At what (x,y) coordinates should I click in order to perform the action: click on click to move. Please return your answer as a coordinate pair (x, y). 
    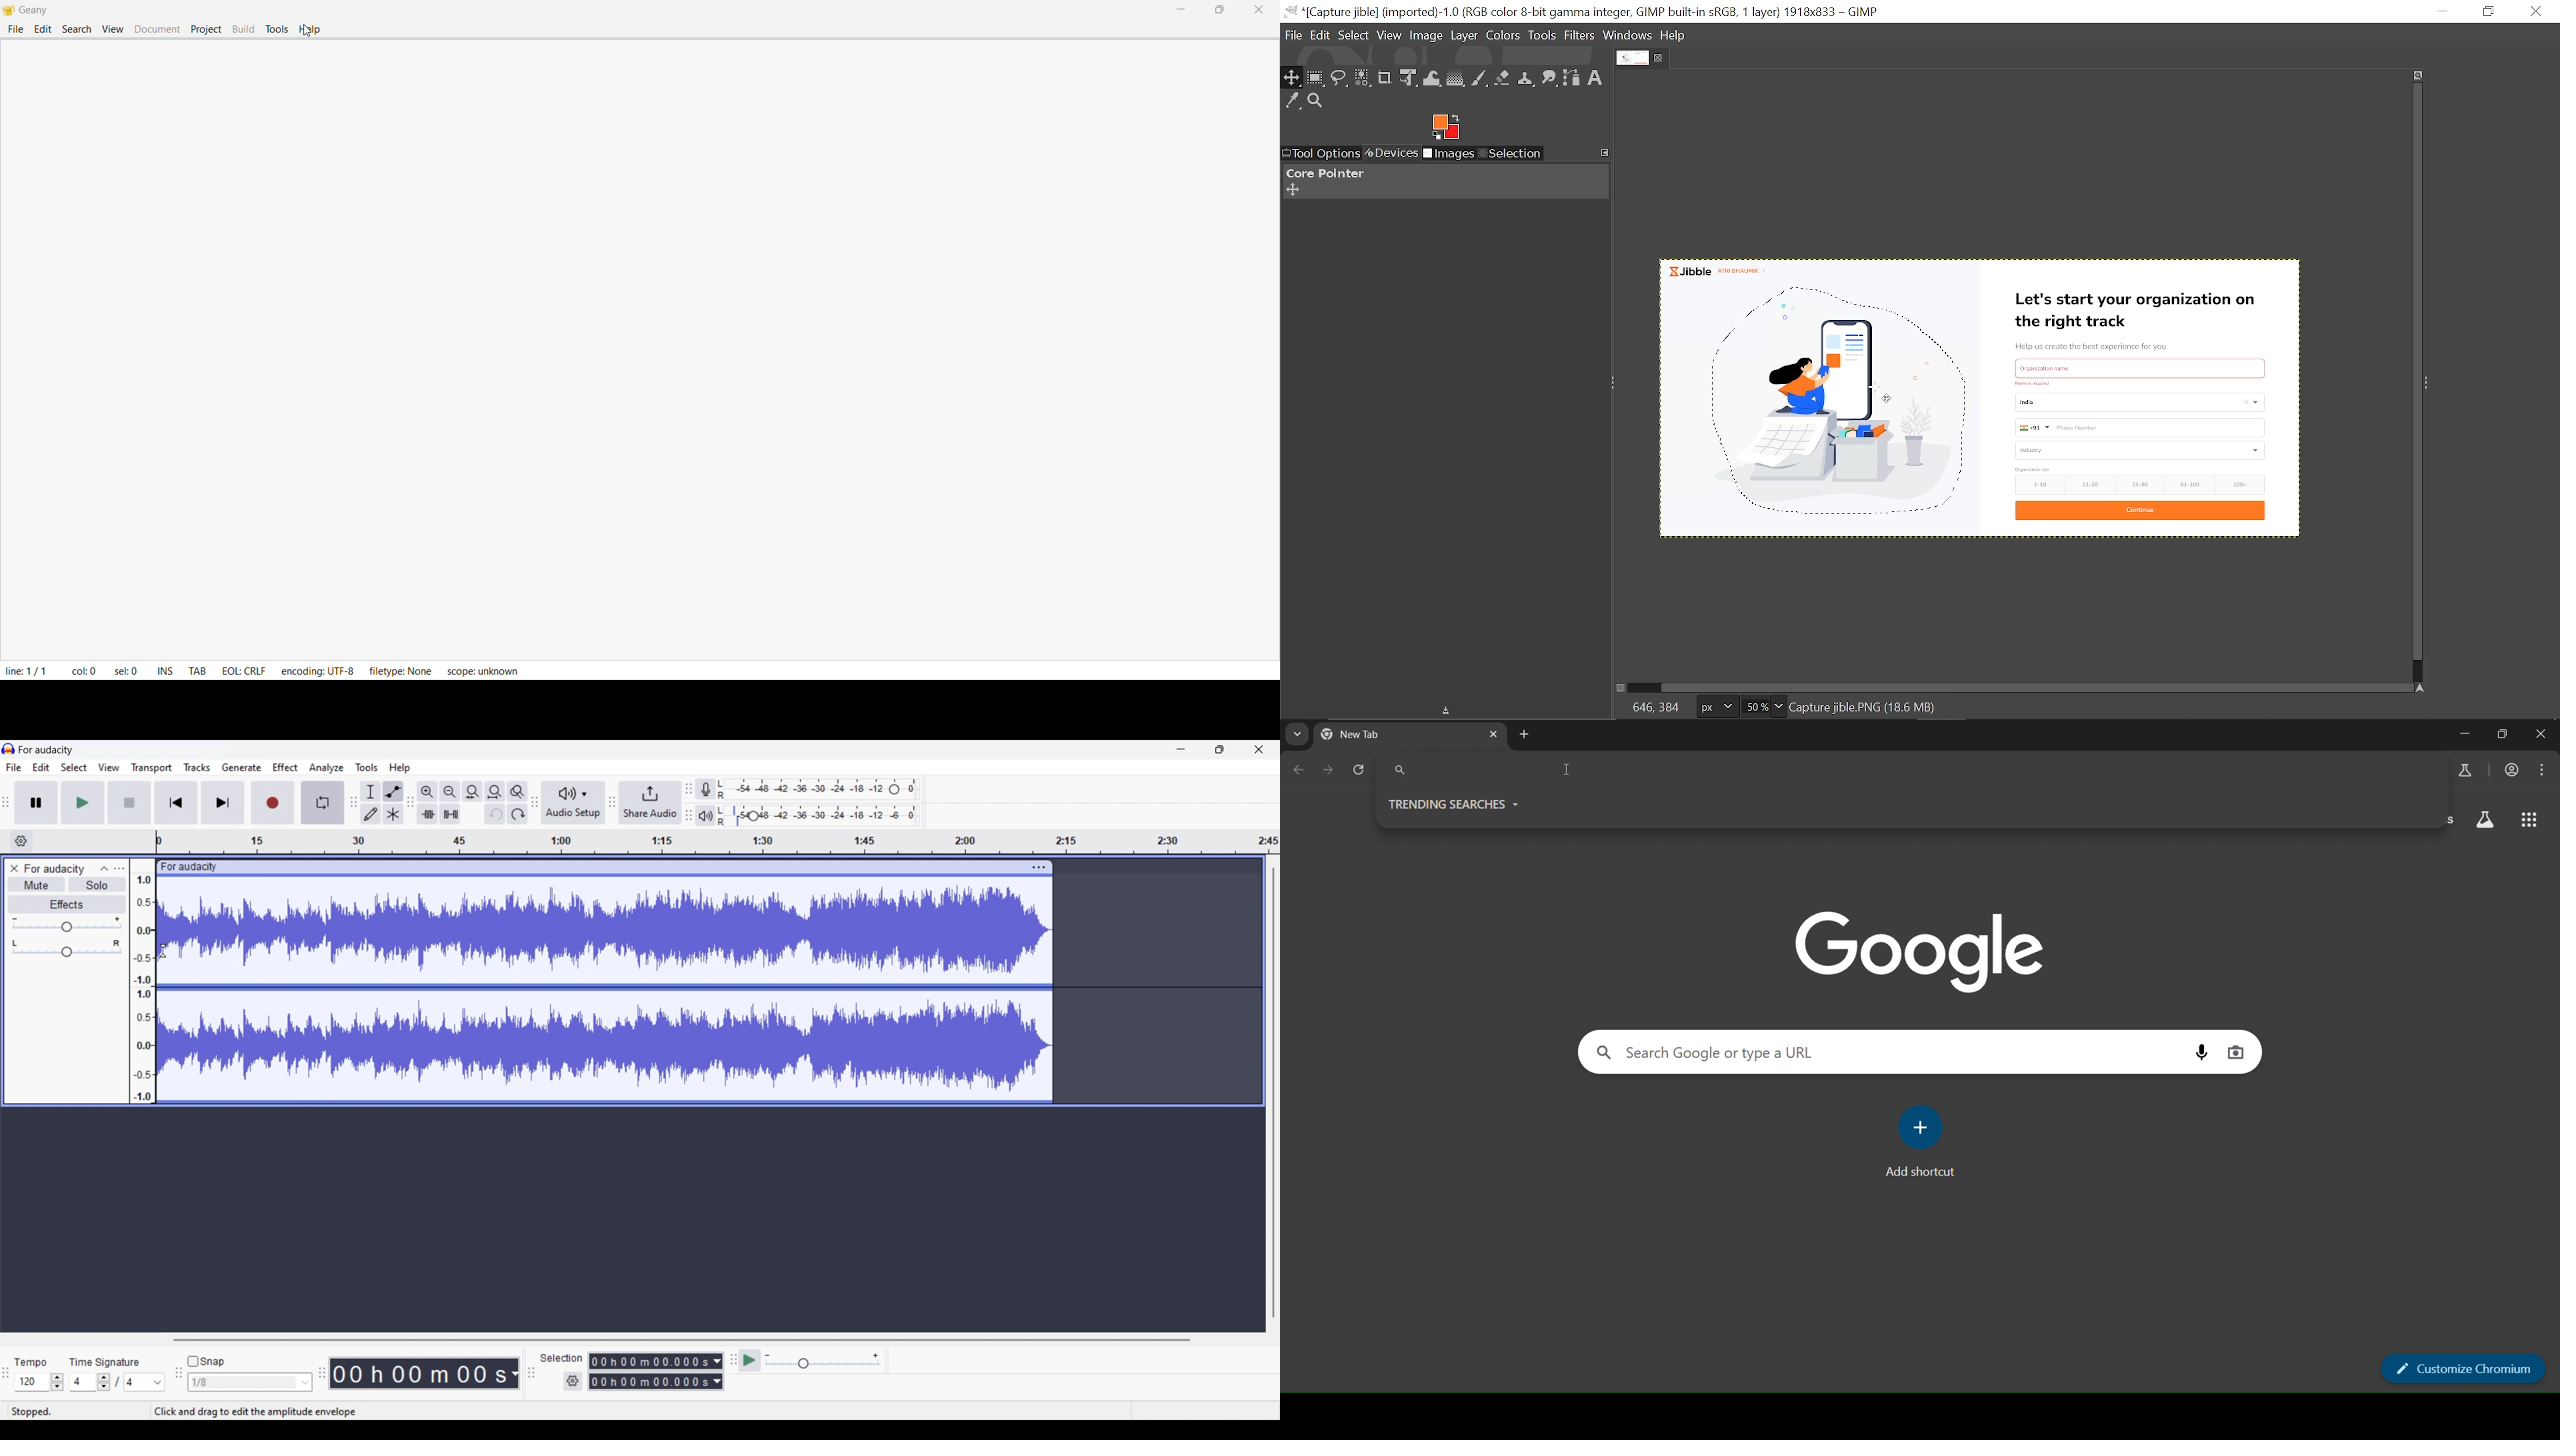
    Looking at the image, I should click on (624, 867).